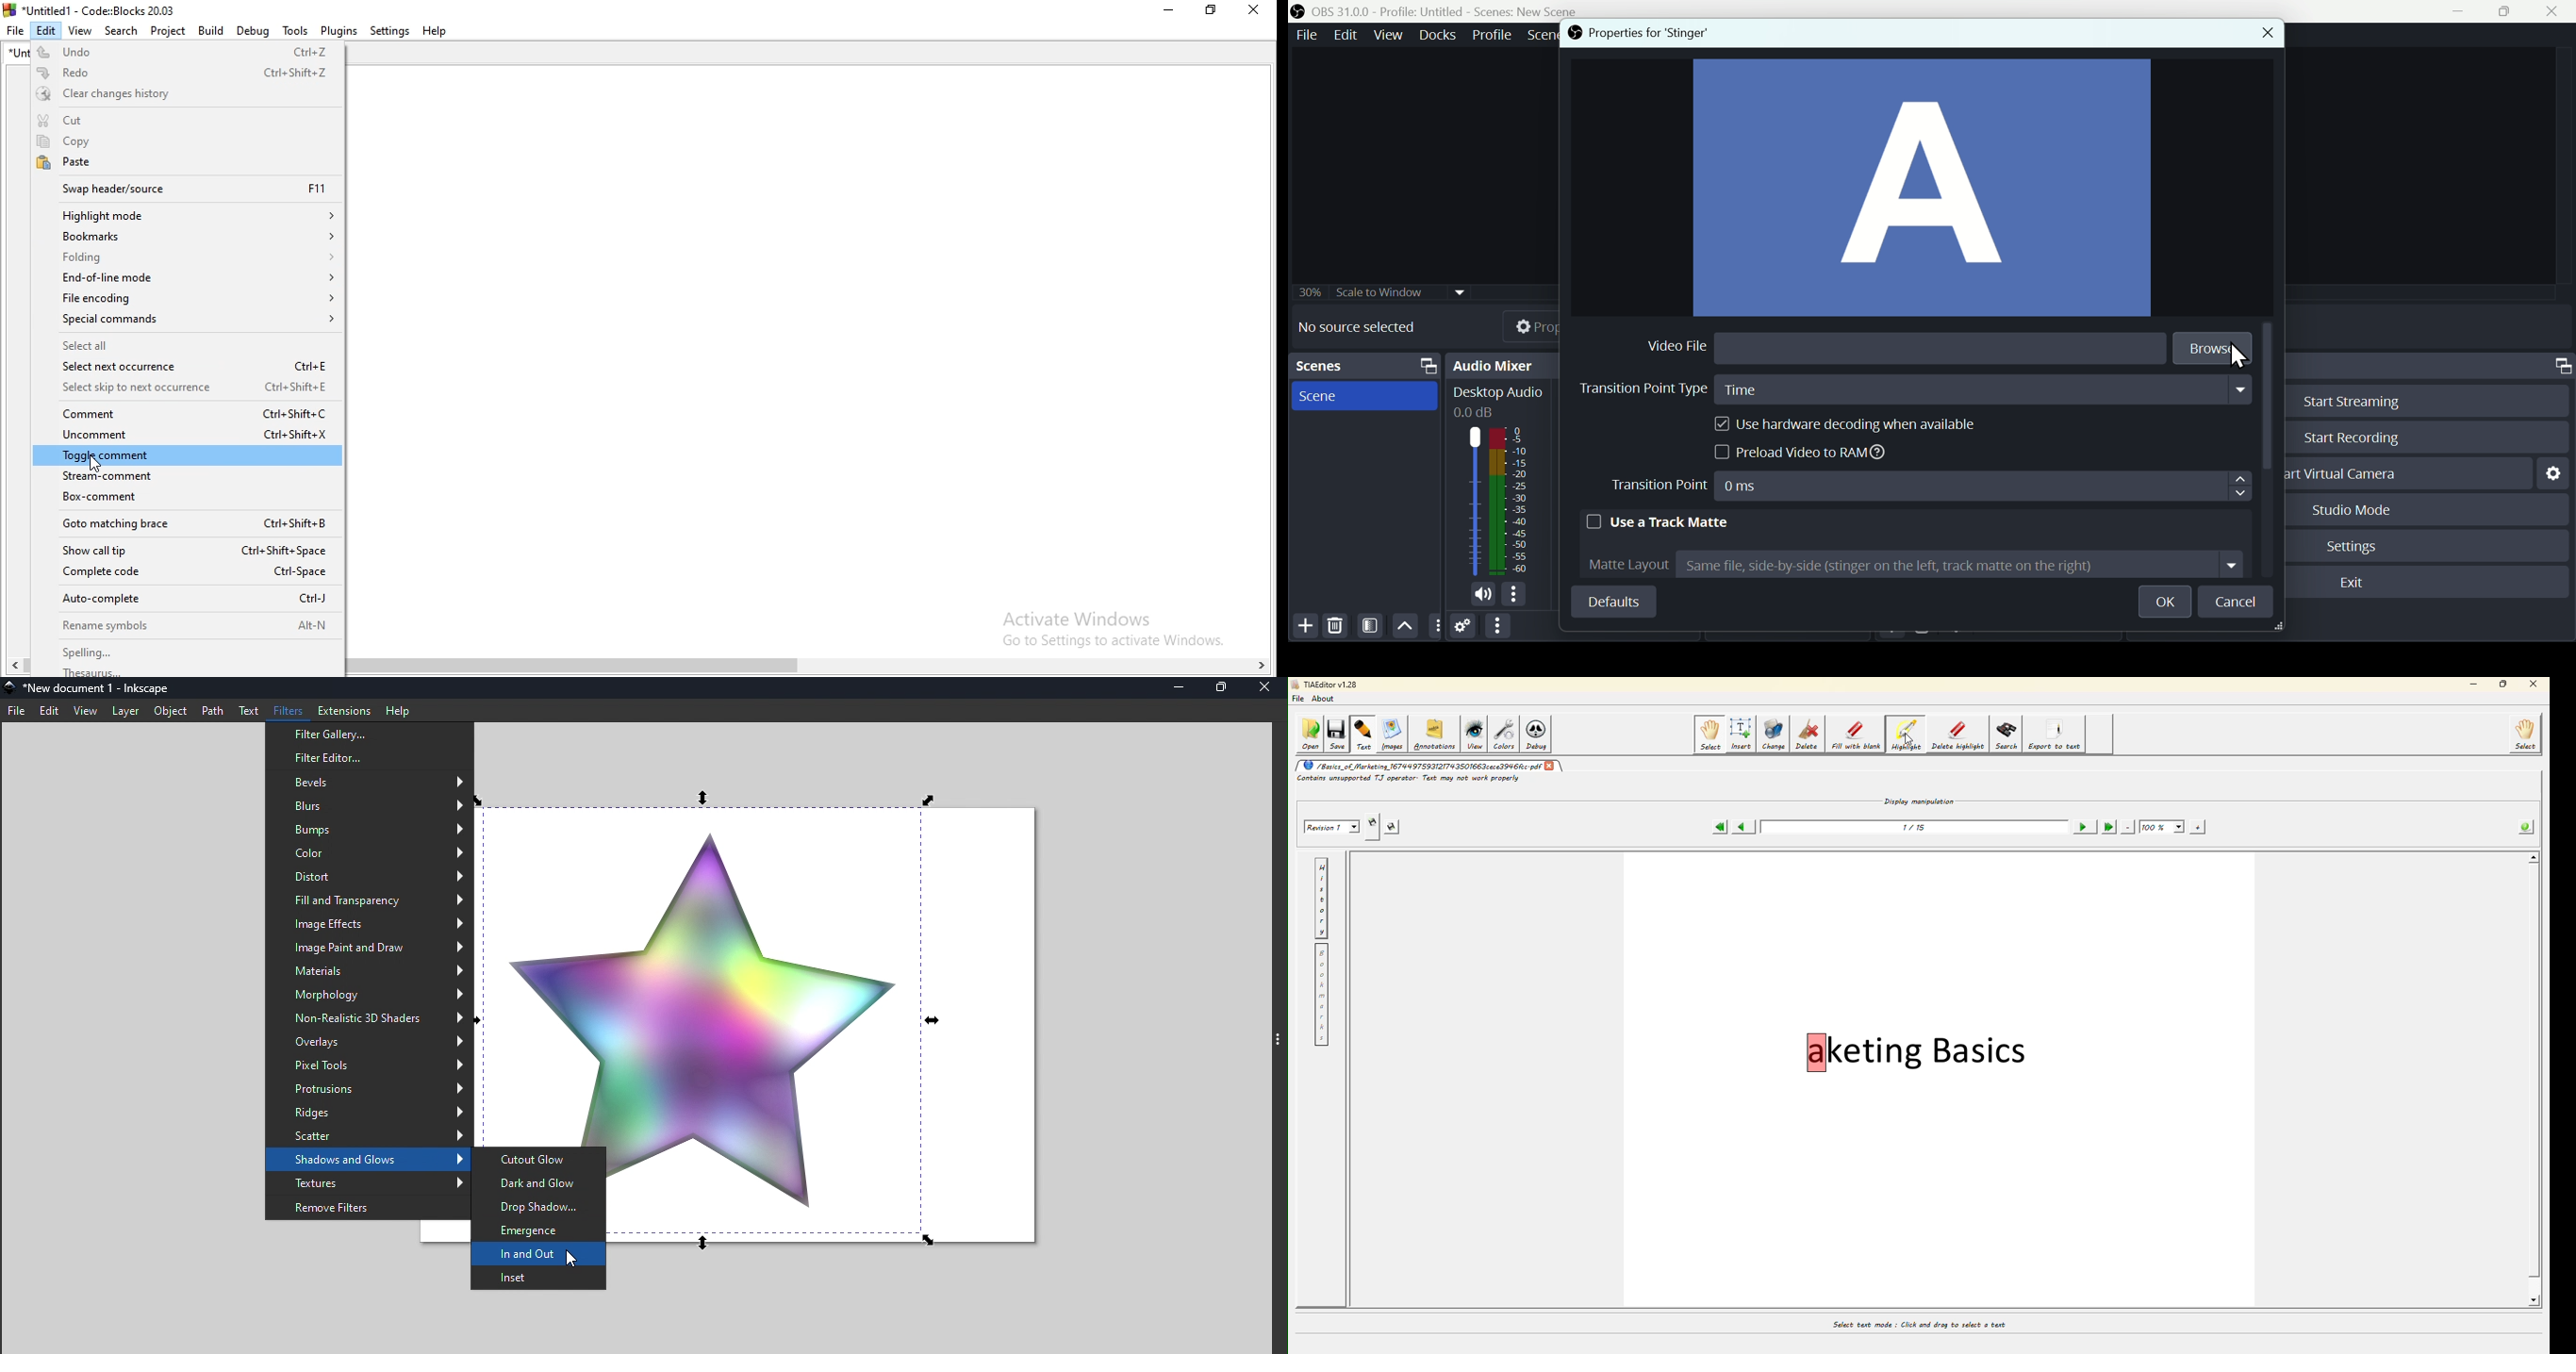 This screenshot has height=1372, width=2576. I want to click on Dark and glow, so click(538, 1181).